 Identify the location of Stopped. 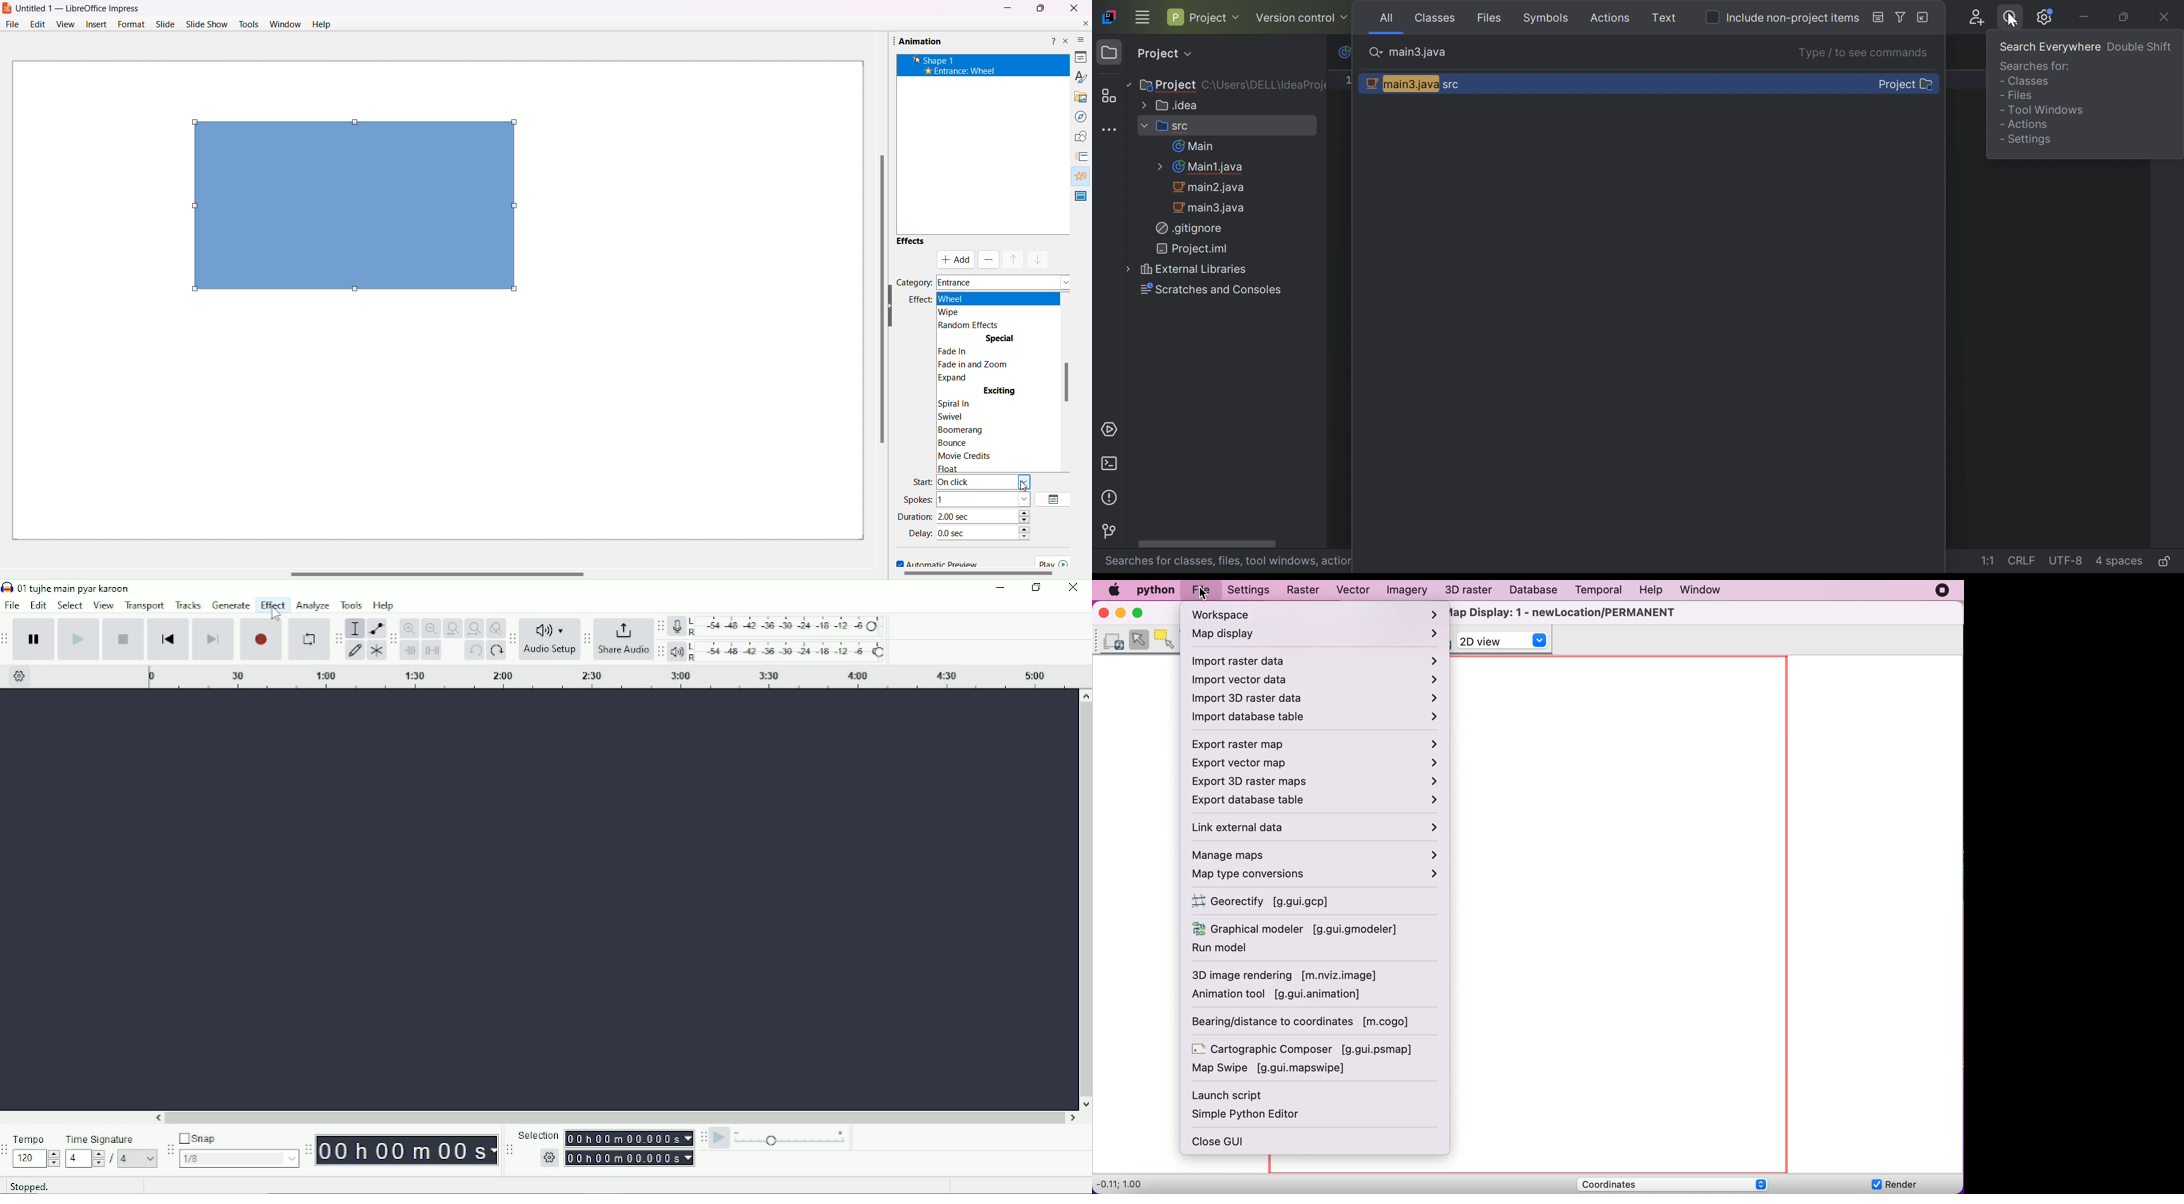
(28, 1186).